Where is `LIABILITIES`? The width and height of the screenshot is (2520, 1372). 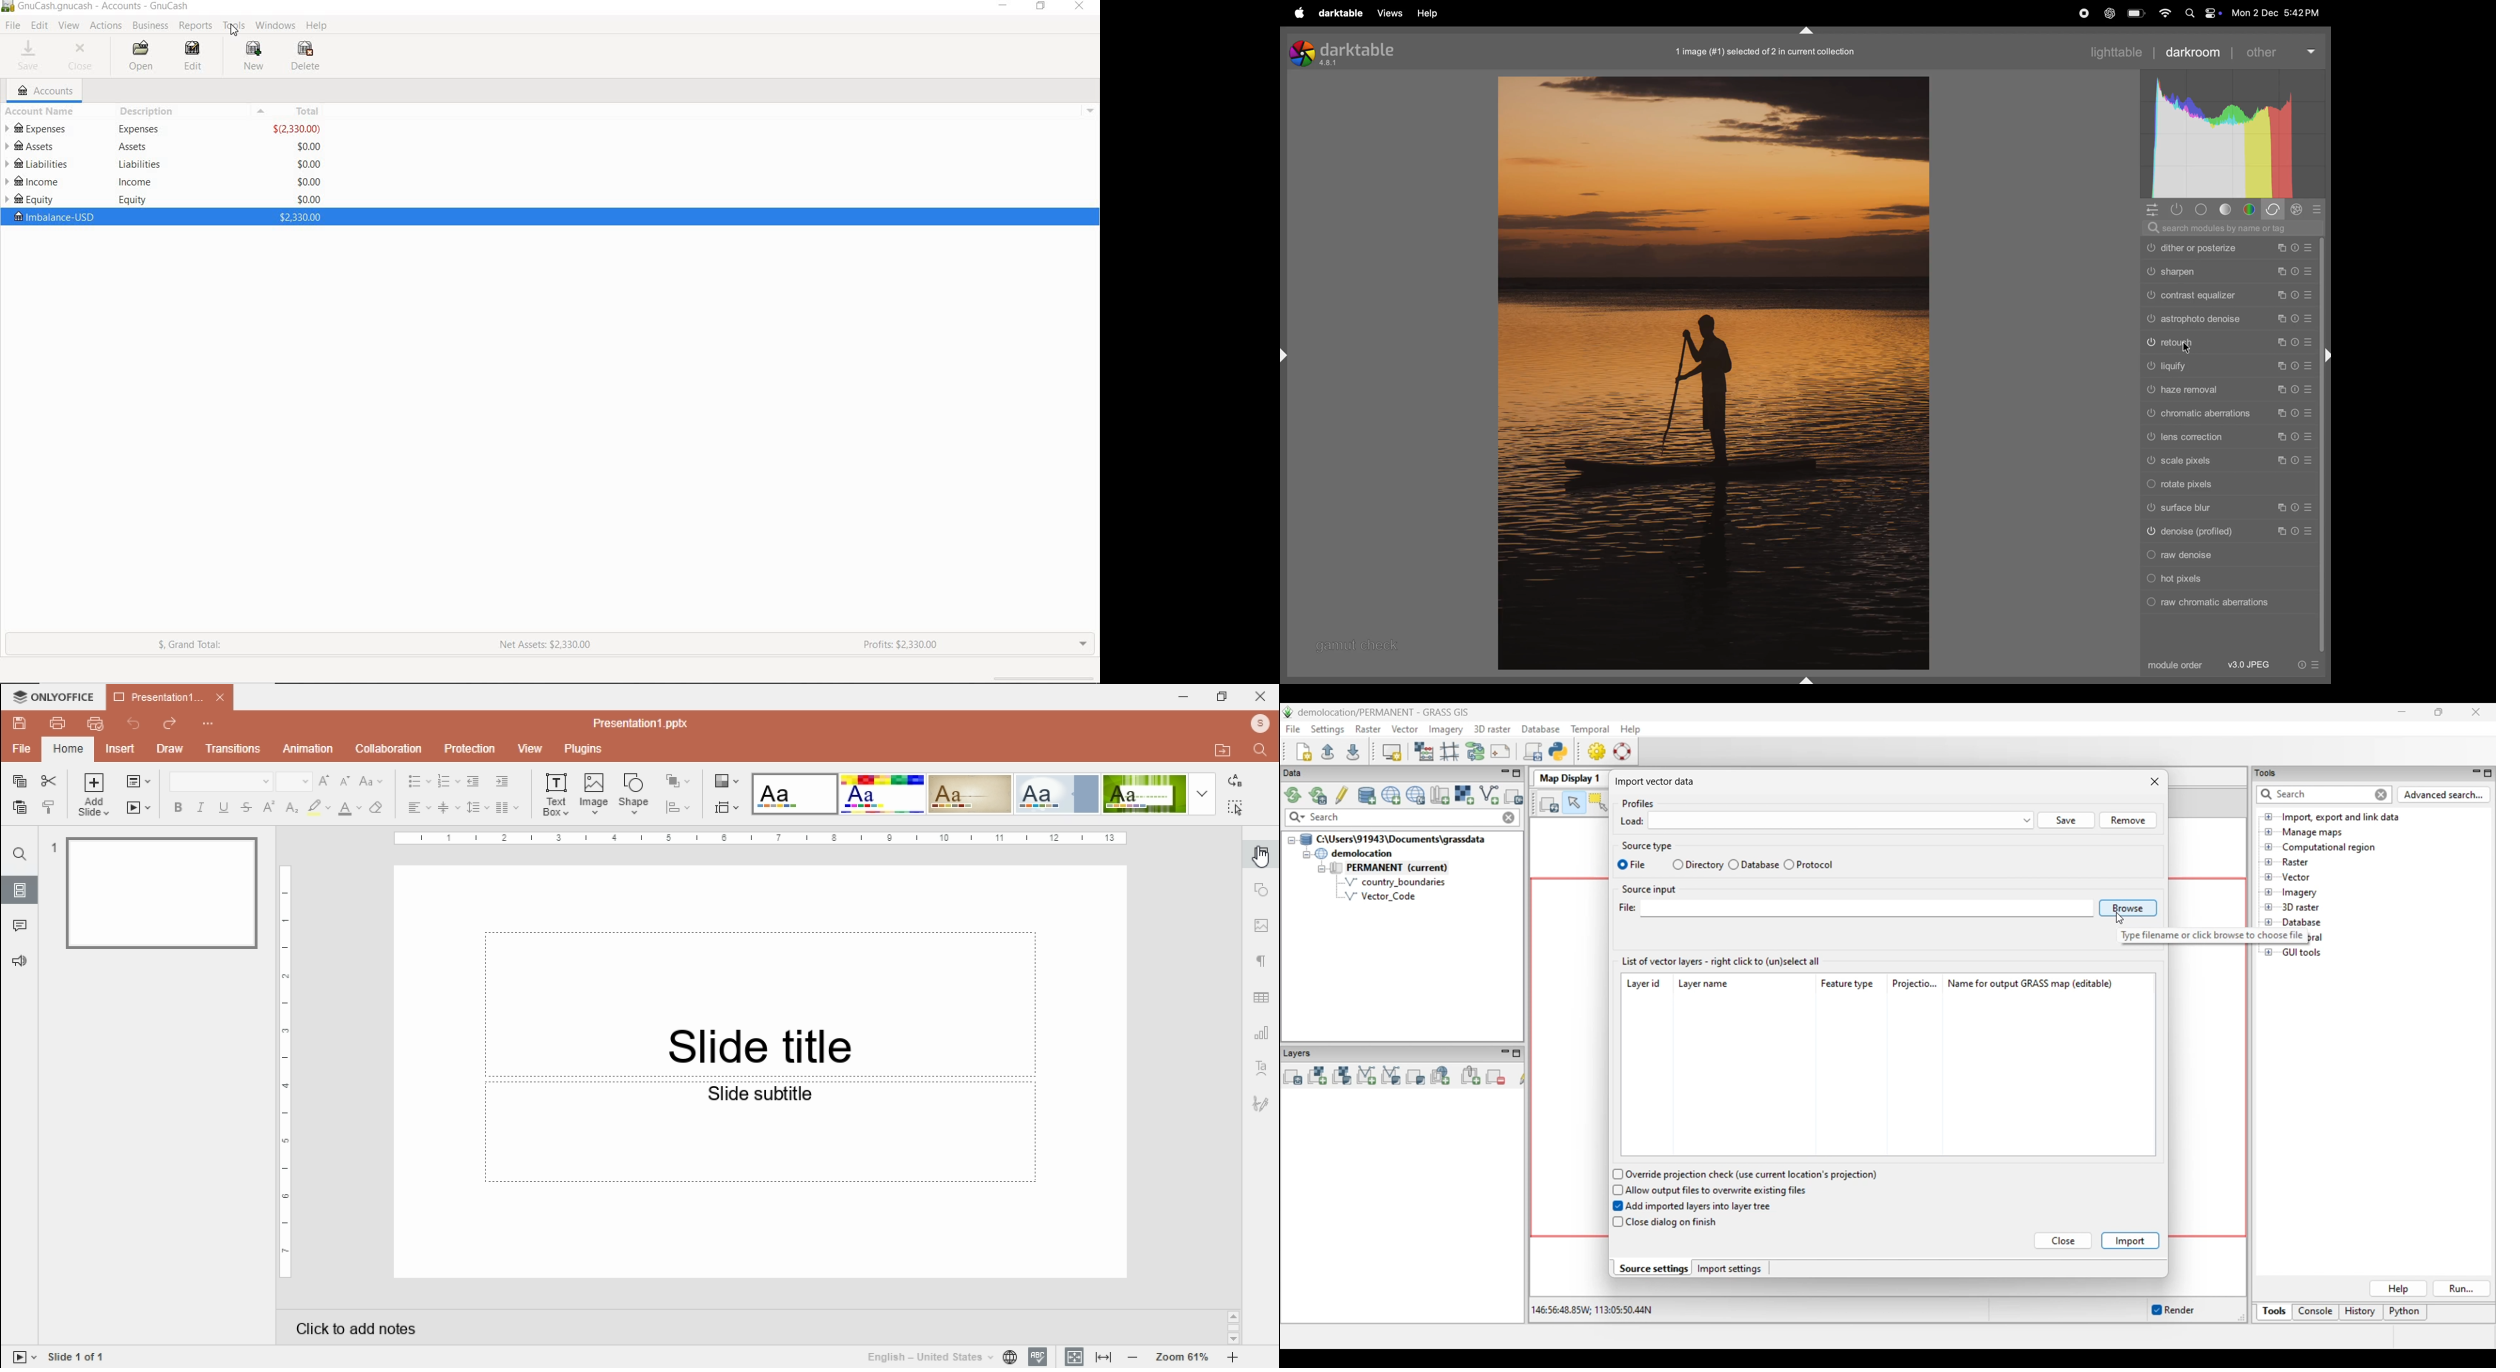 LIABILITIES is located at coordinates (164, 164).